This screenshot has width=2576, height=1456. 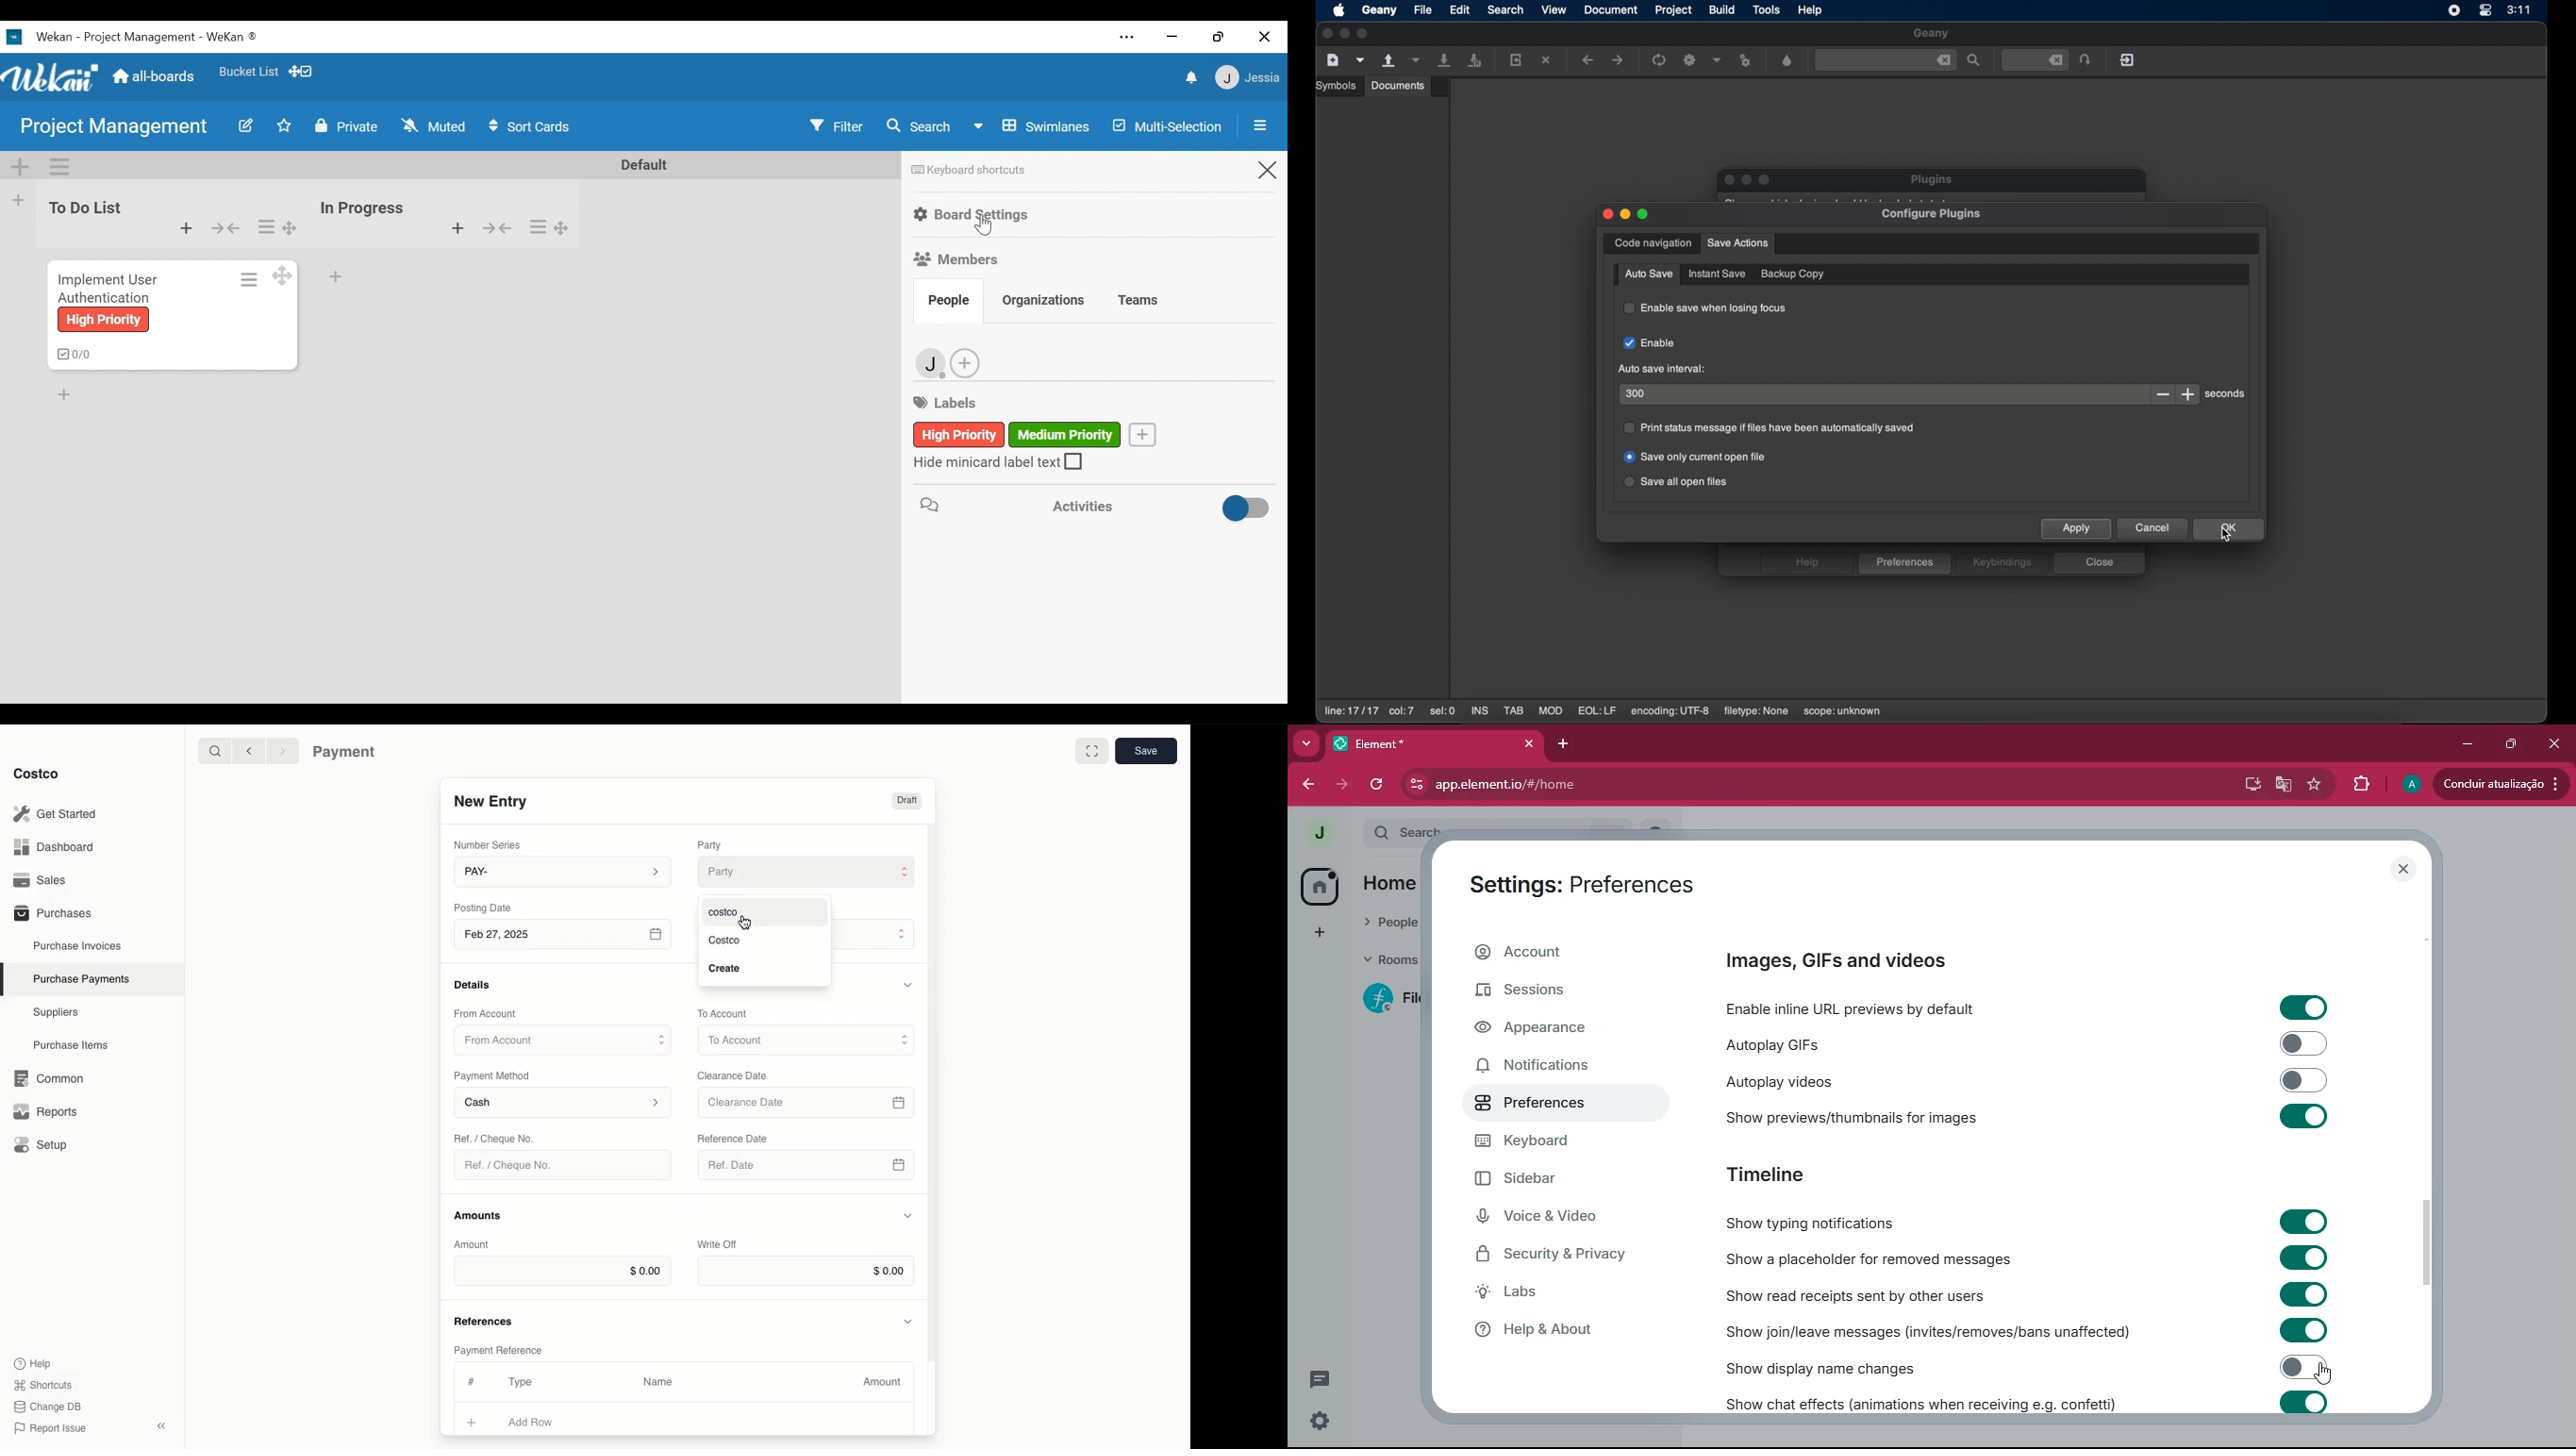 I want to click on cancel, so click(x=2153, y=529).